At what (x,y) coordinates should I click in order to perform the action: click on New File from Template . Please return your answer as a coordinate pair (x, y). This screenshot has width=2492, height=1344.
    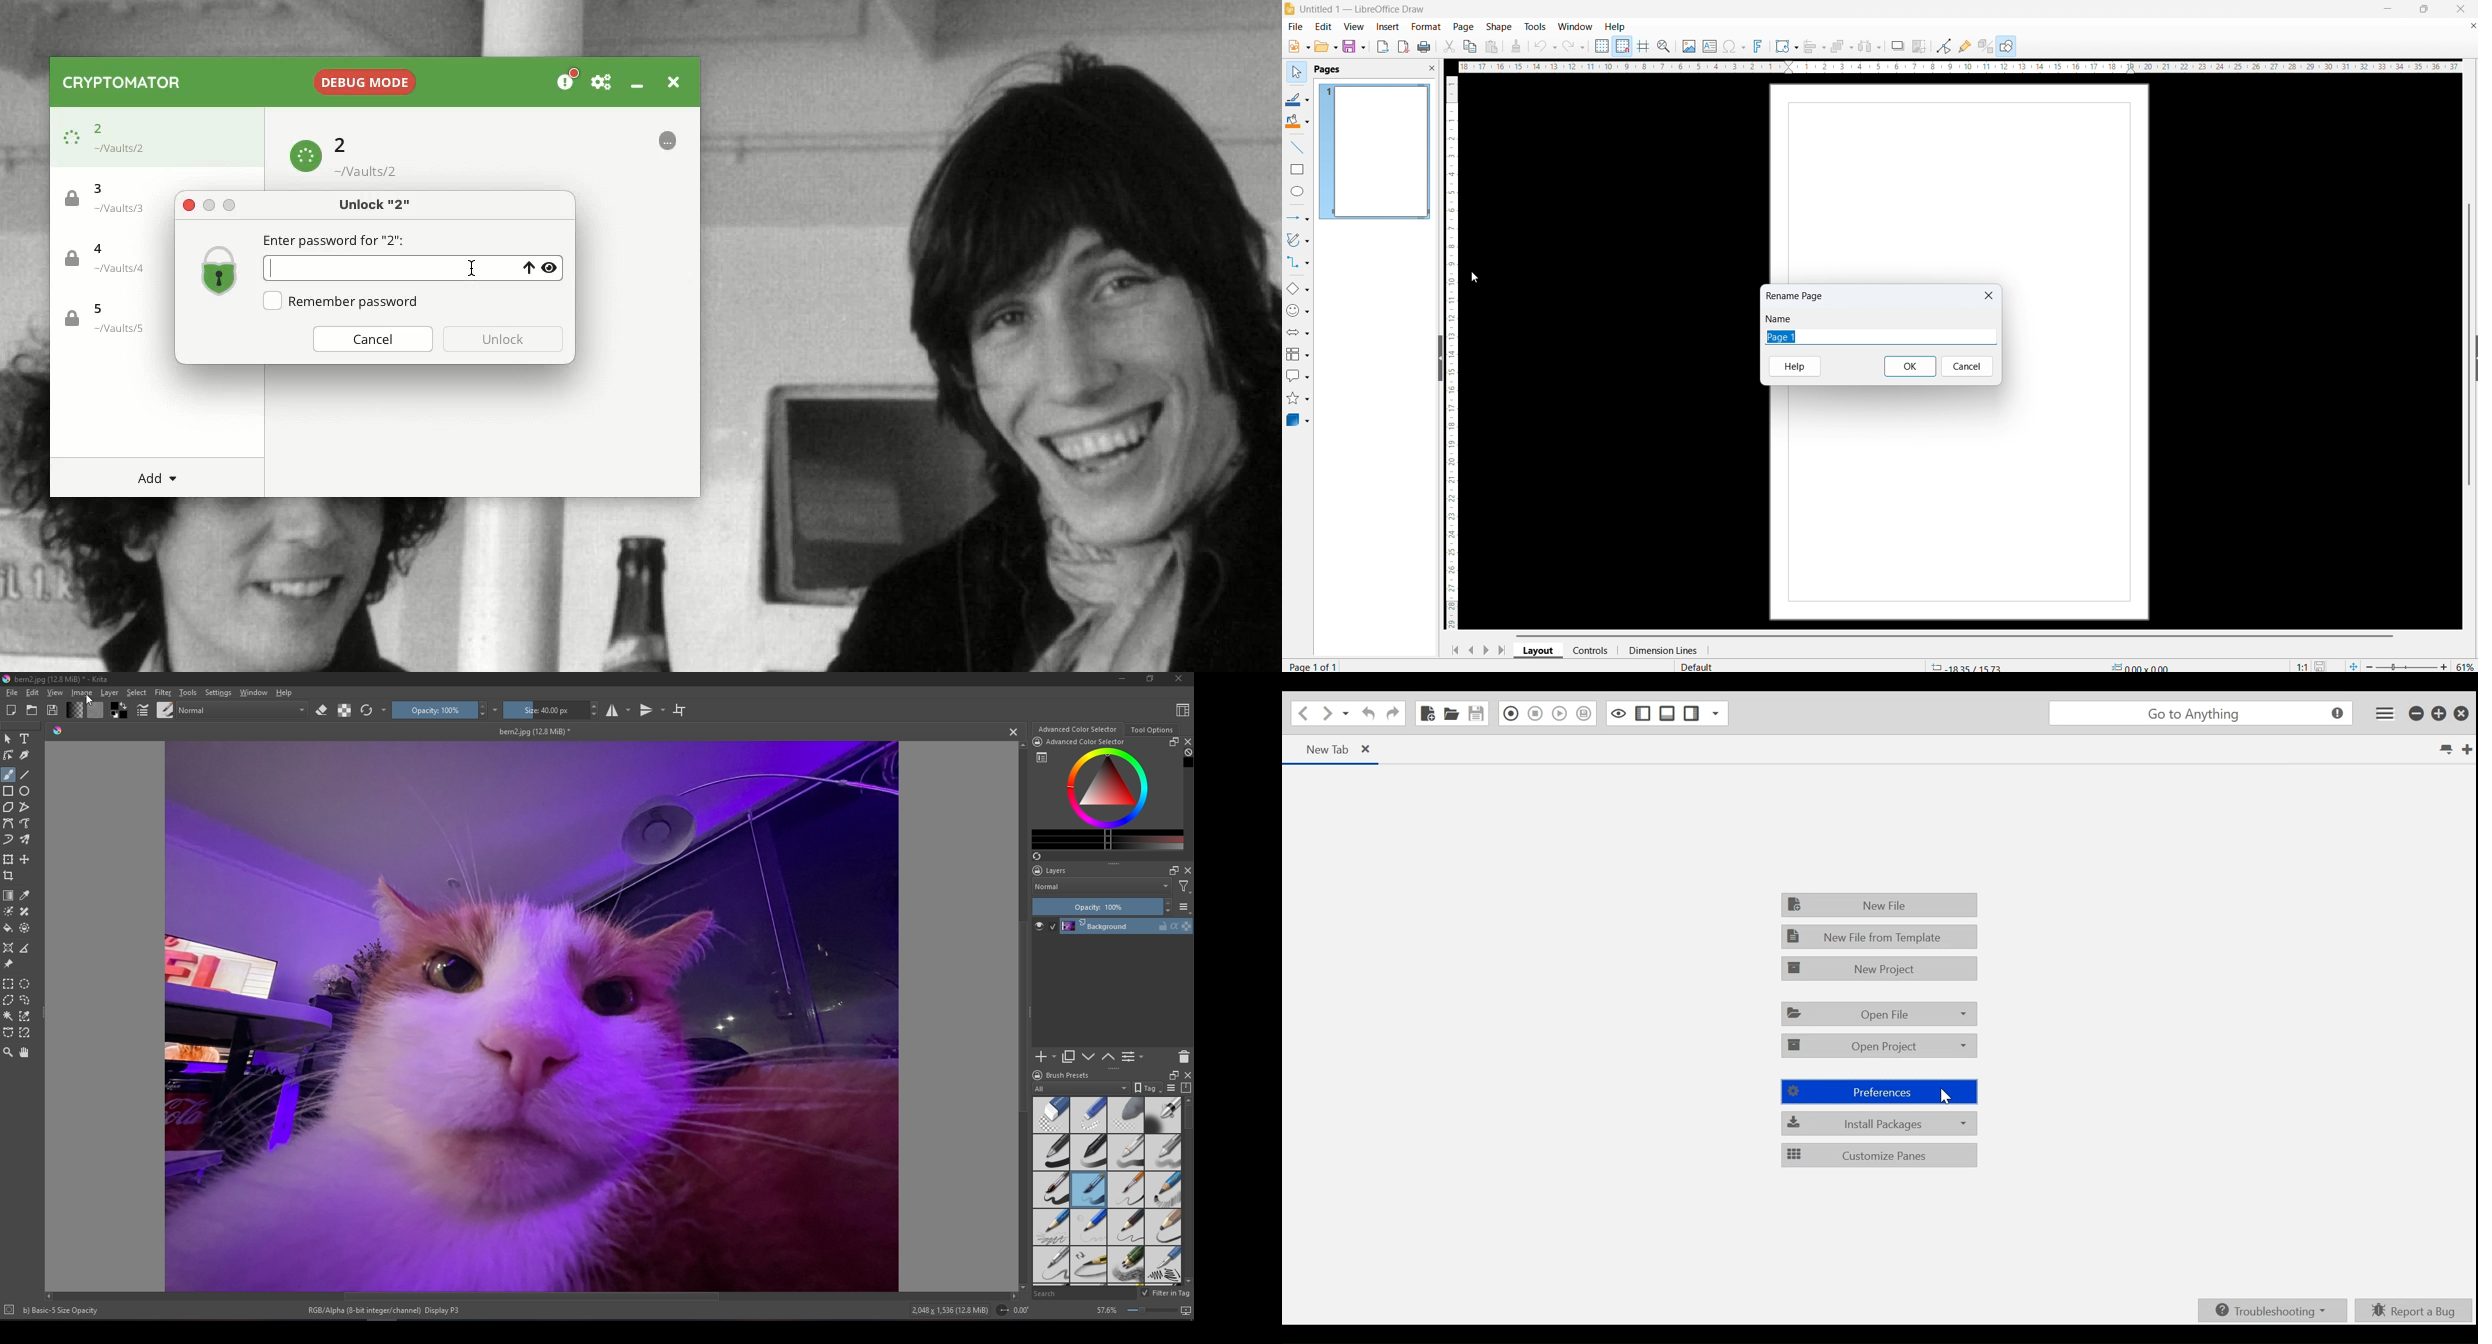
    Looking at the image, I should click on (1879, 936).